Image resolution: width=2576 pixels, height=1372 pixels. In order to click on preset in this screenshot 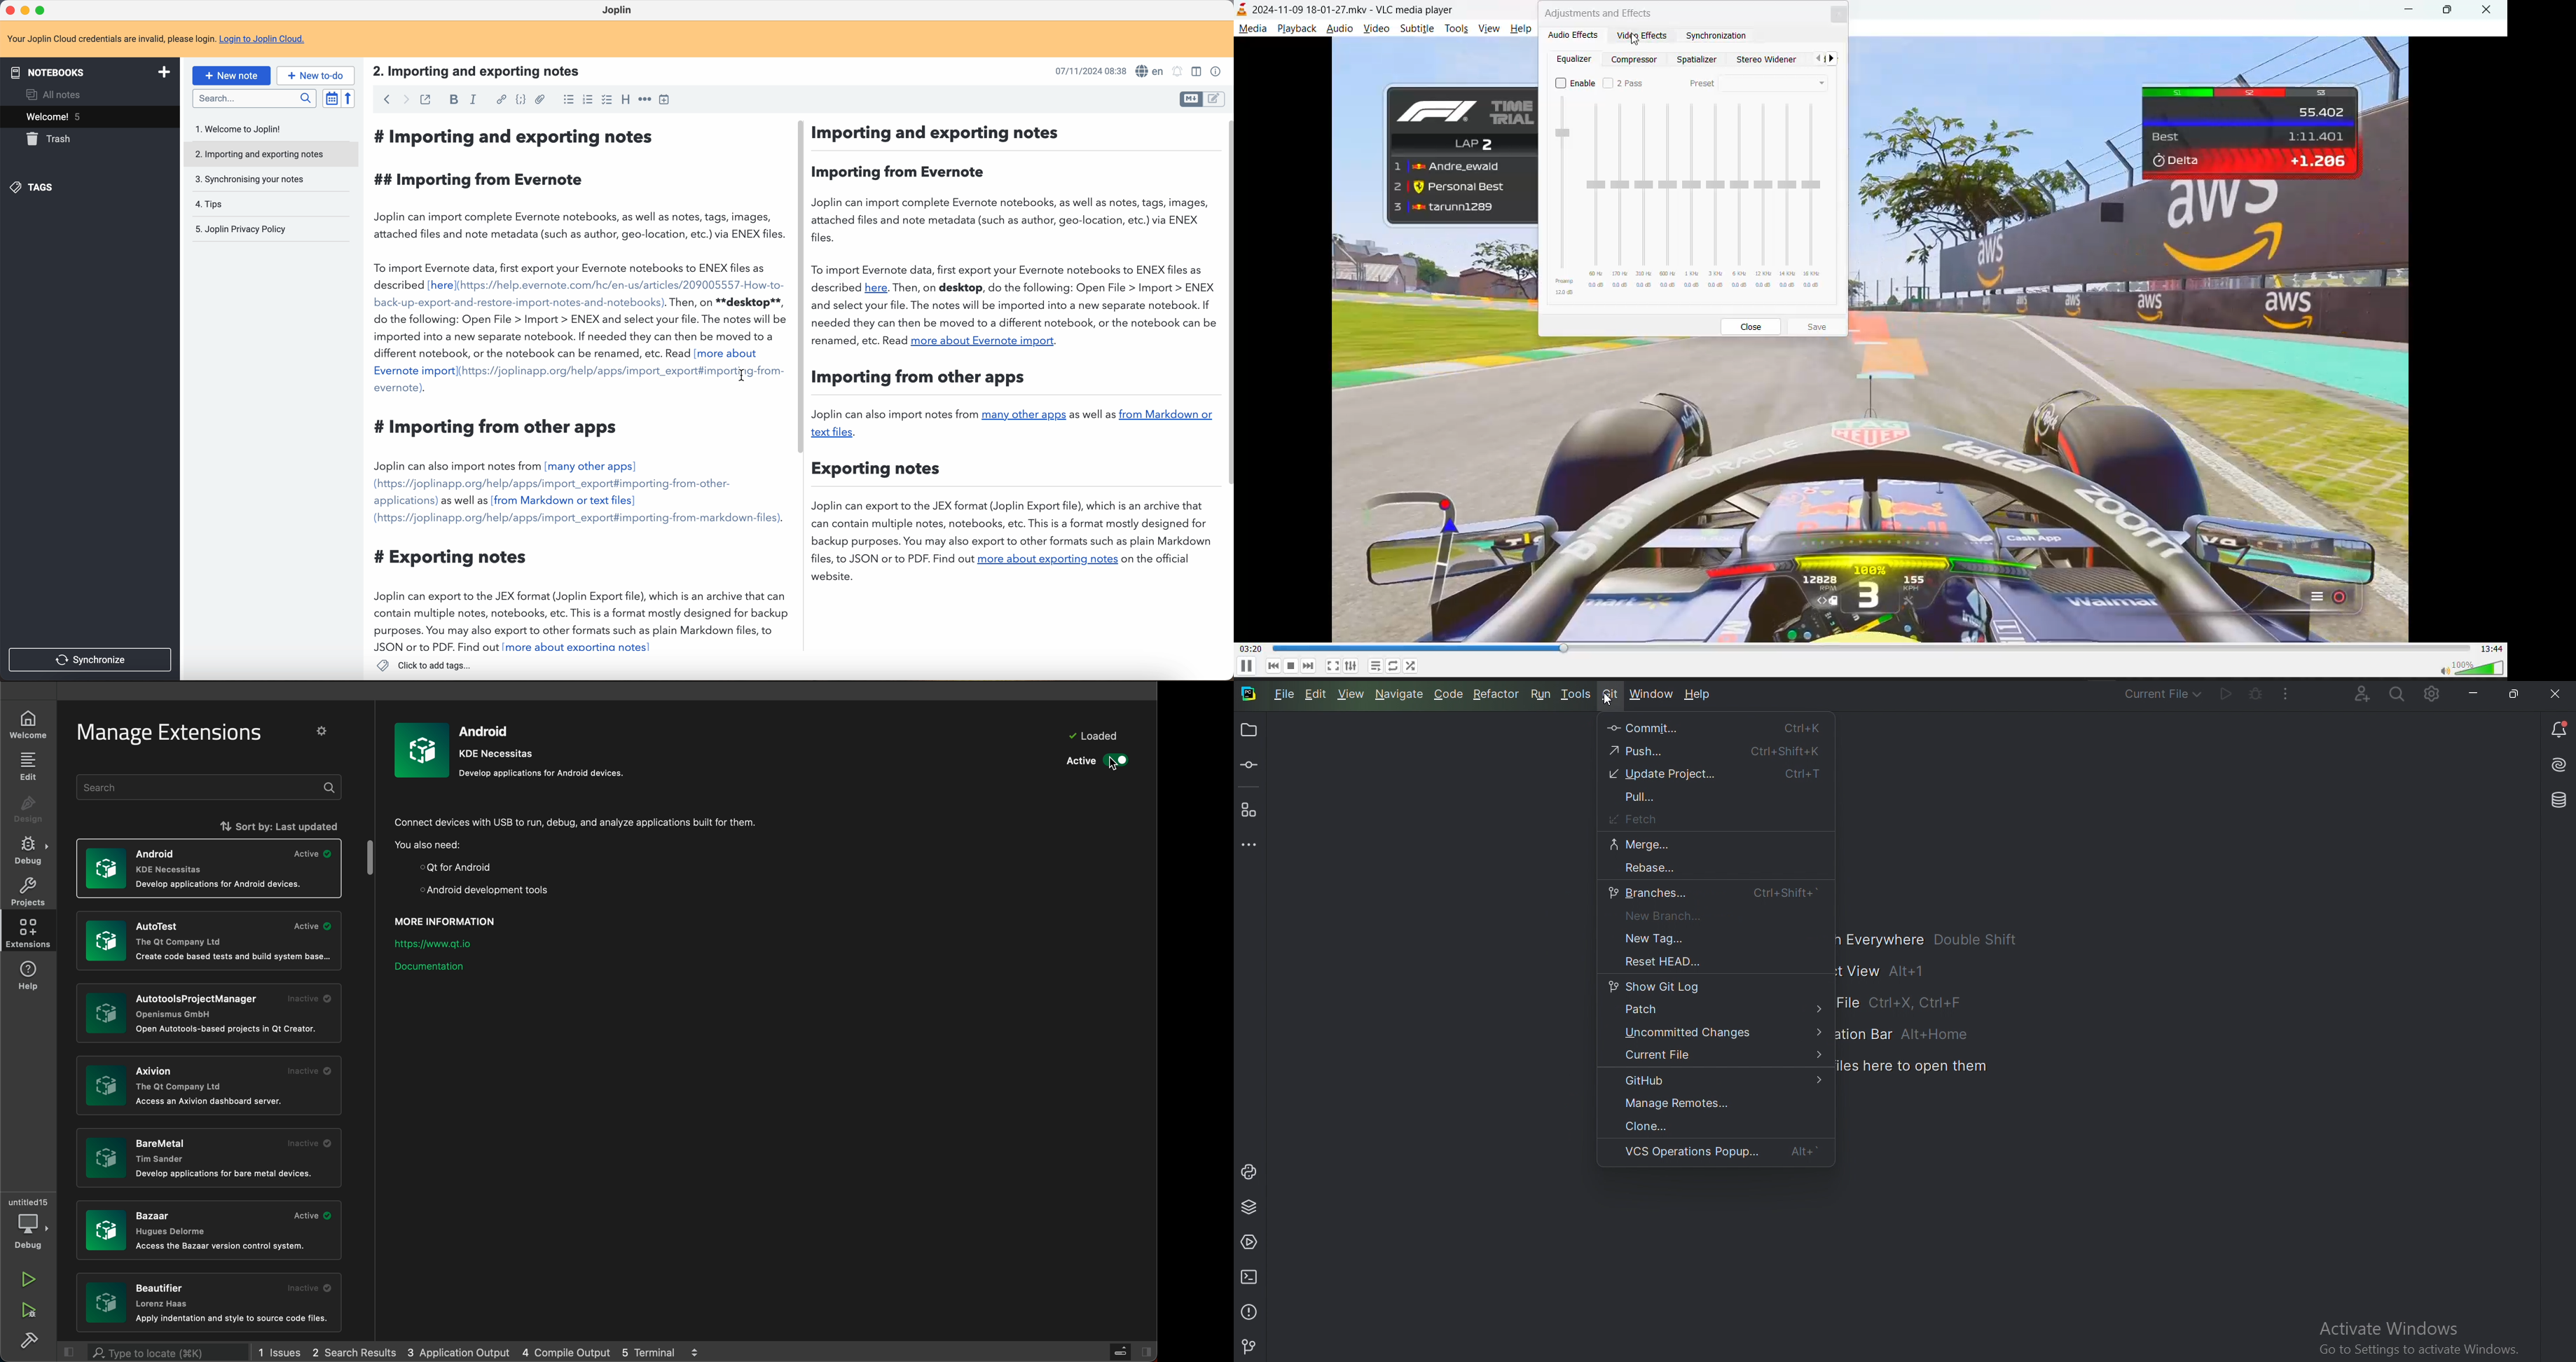, I will do `click(1759, 85)`.